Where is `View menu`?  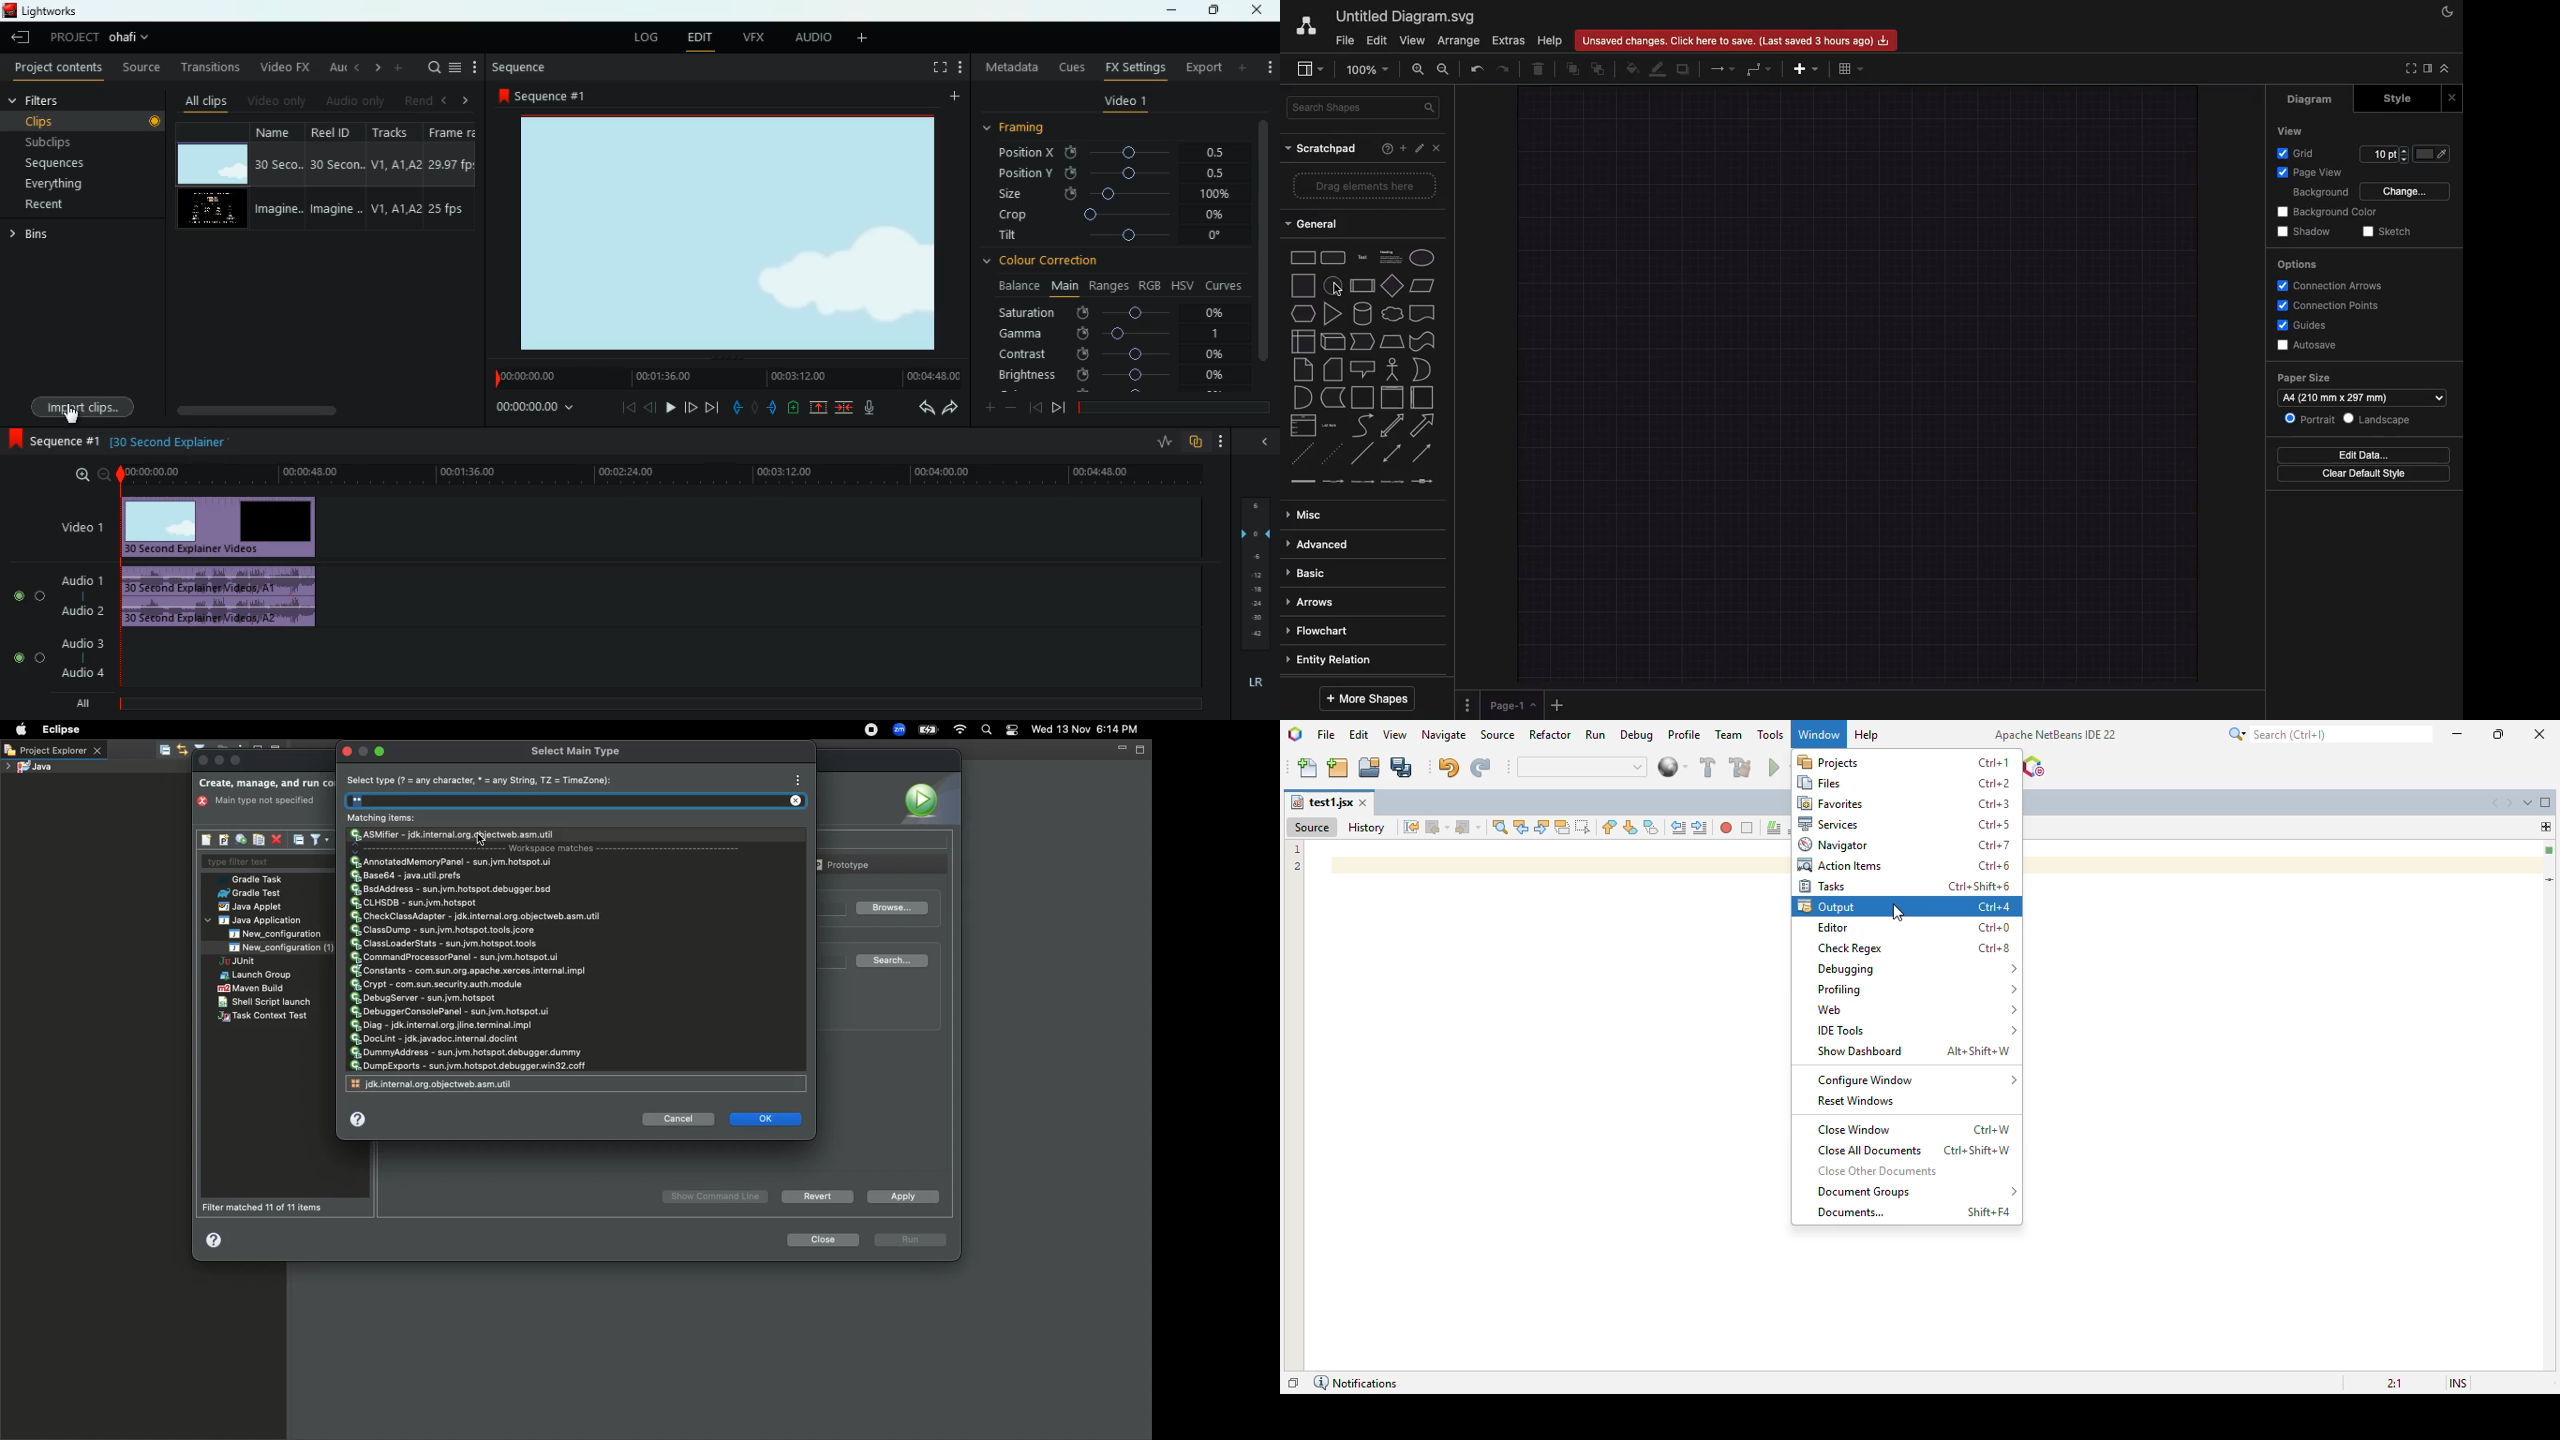
View menu is located at coordinates (797, 779).